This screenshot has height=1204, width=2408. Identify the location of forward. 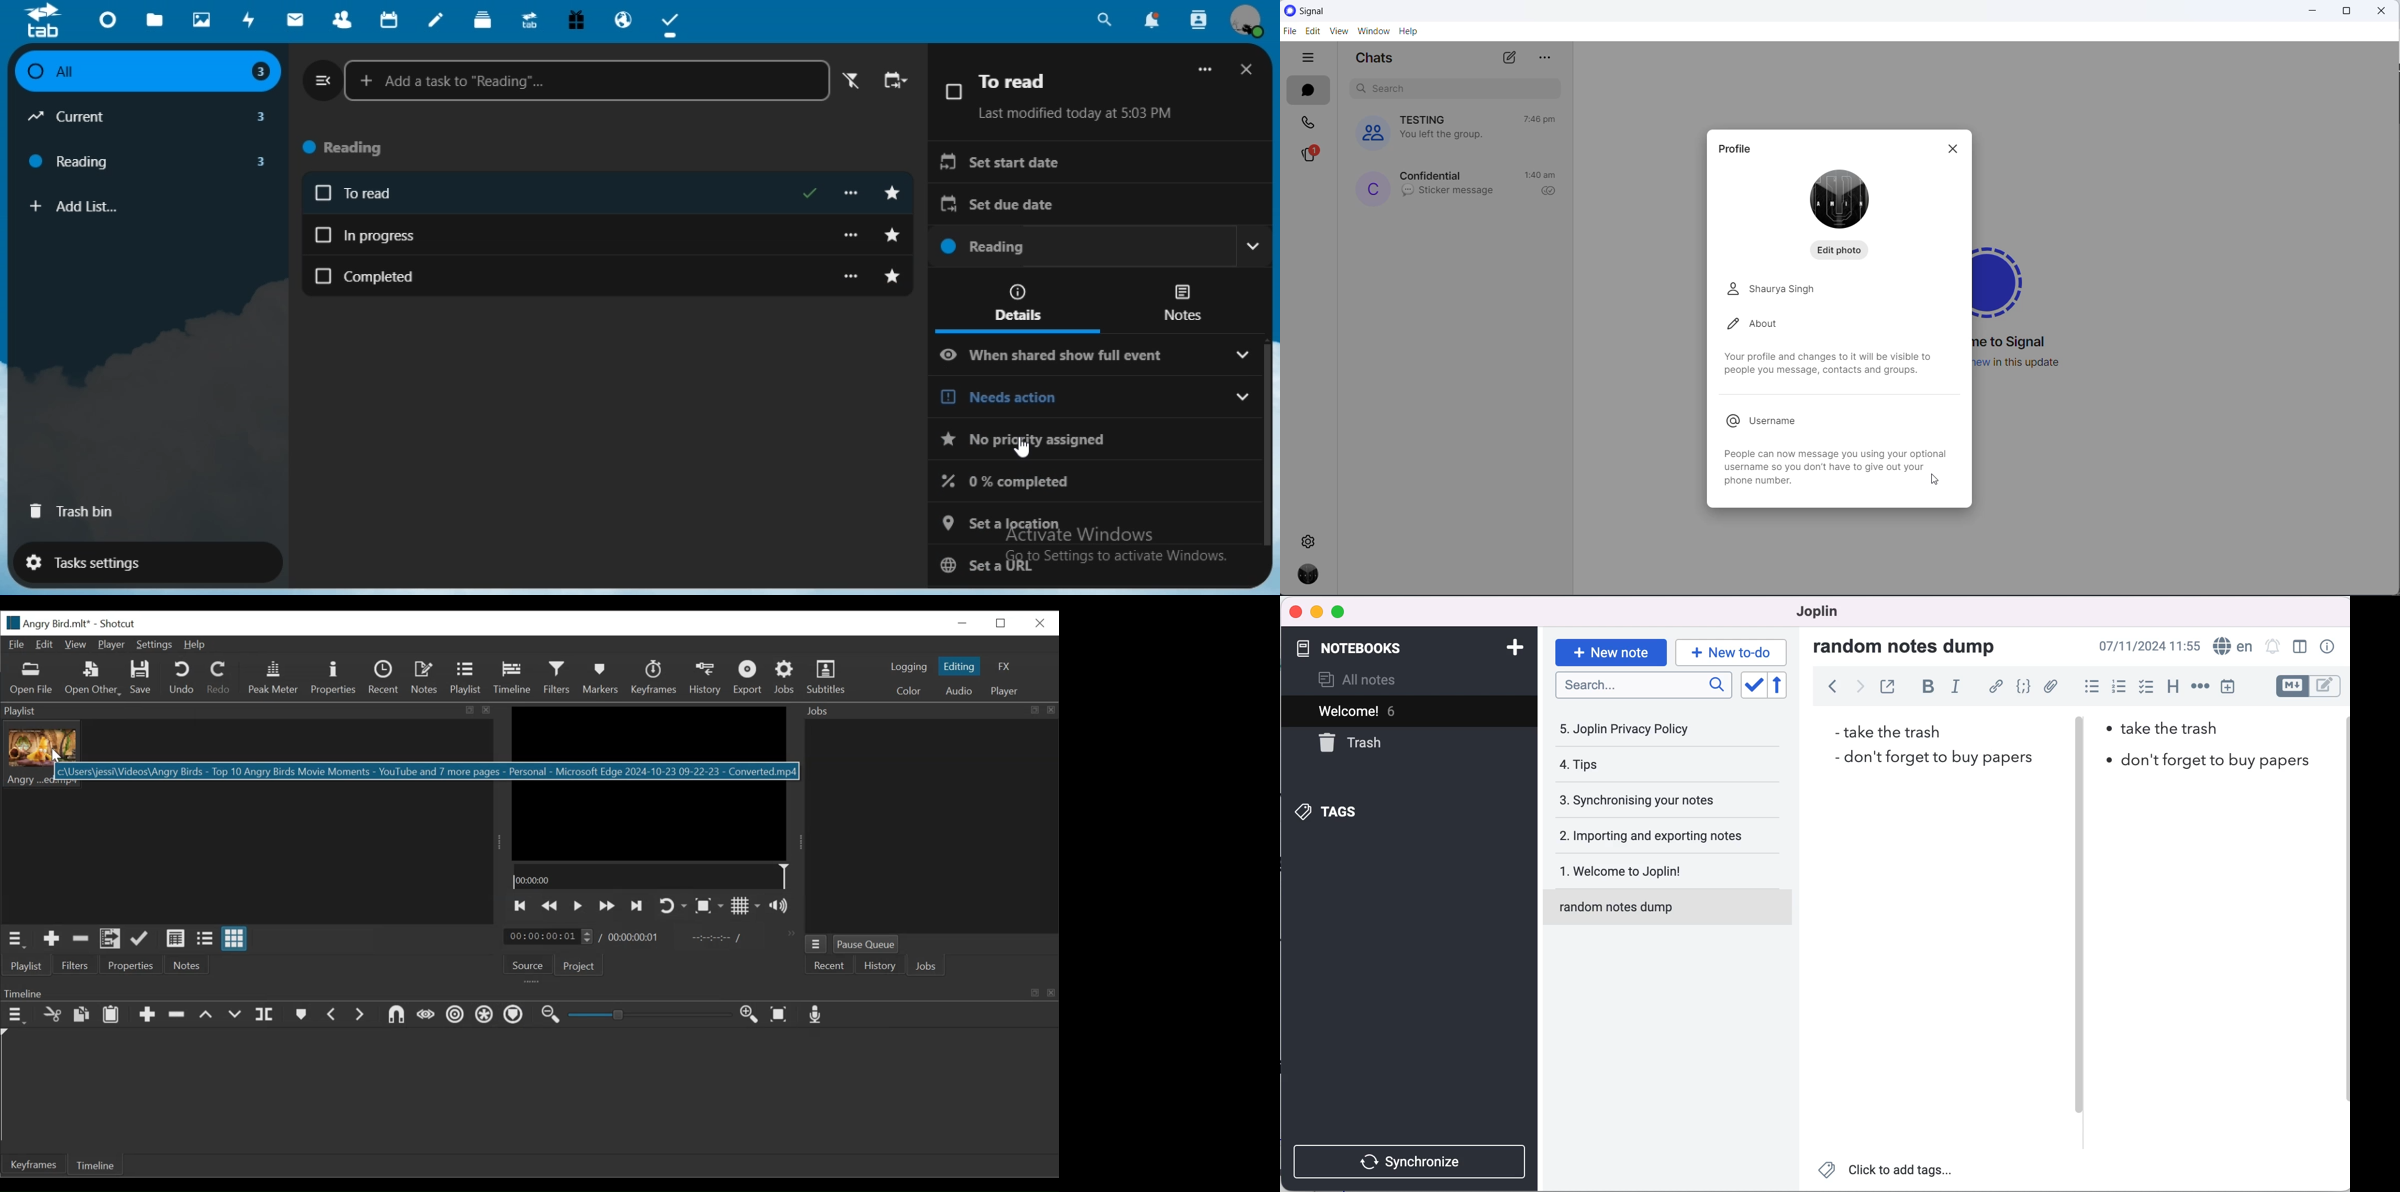
(1857, 689).